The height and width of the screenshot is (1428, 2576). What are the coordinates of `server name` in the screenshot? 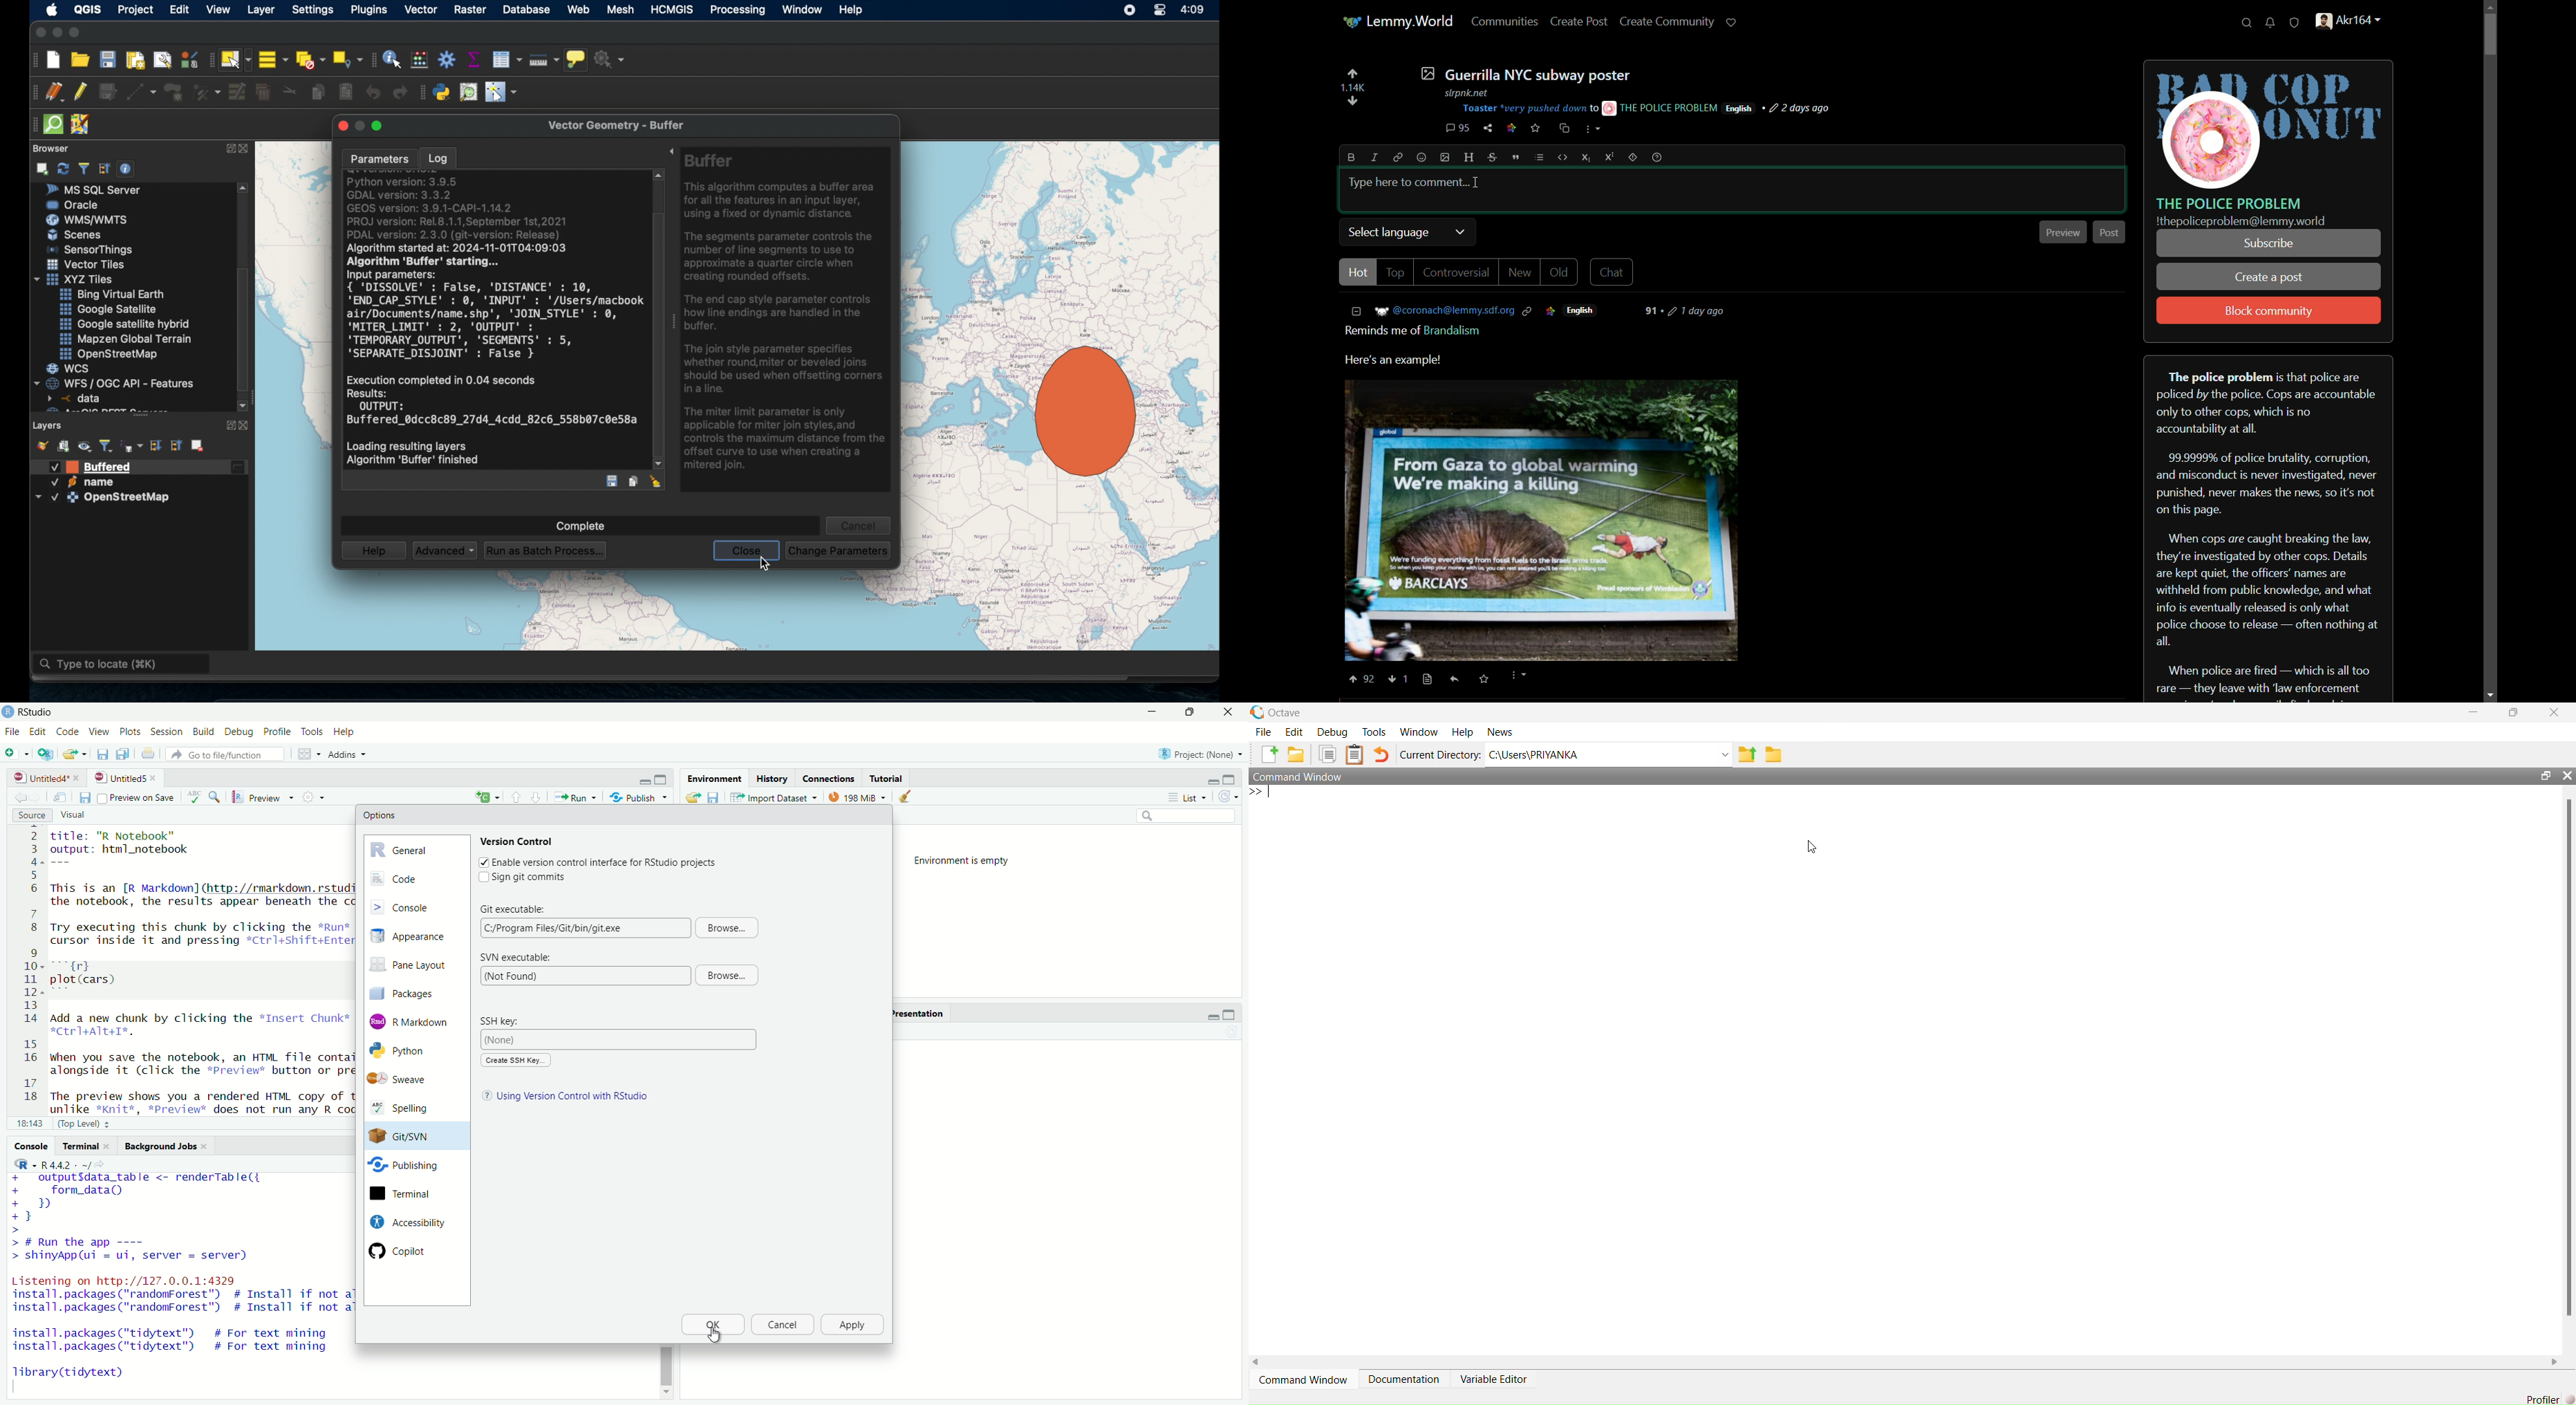 It's located at (2229, 203).